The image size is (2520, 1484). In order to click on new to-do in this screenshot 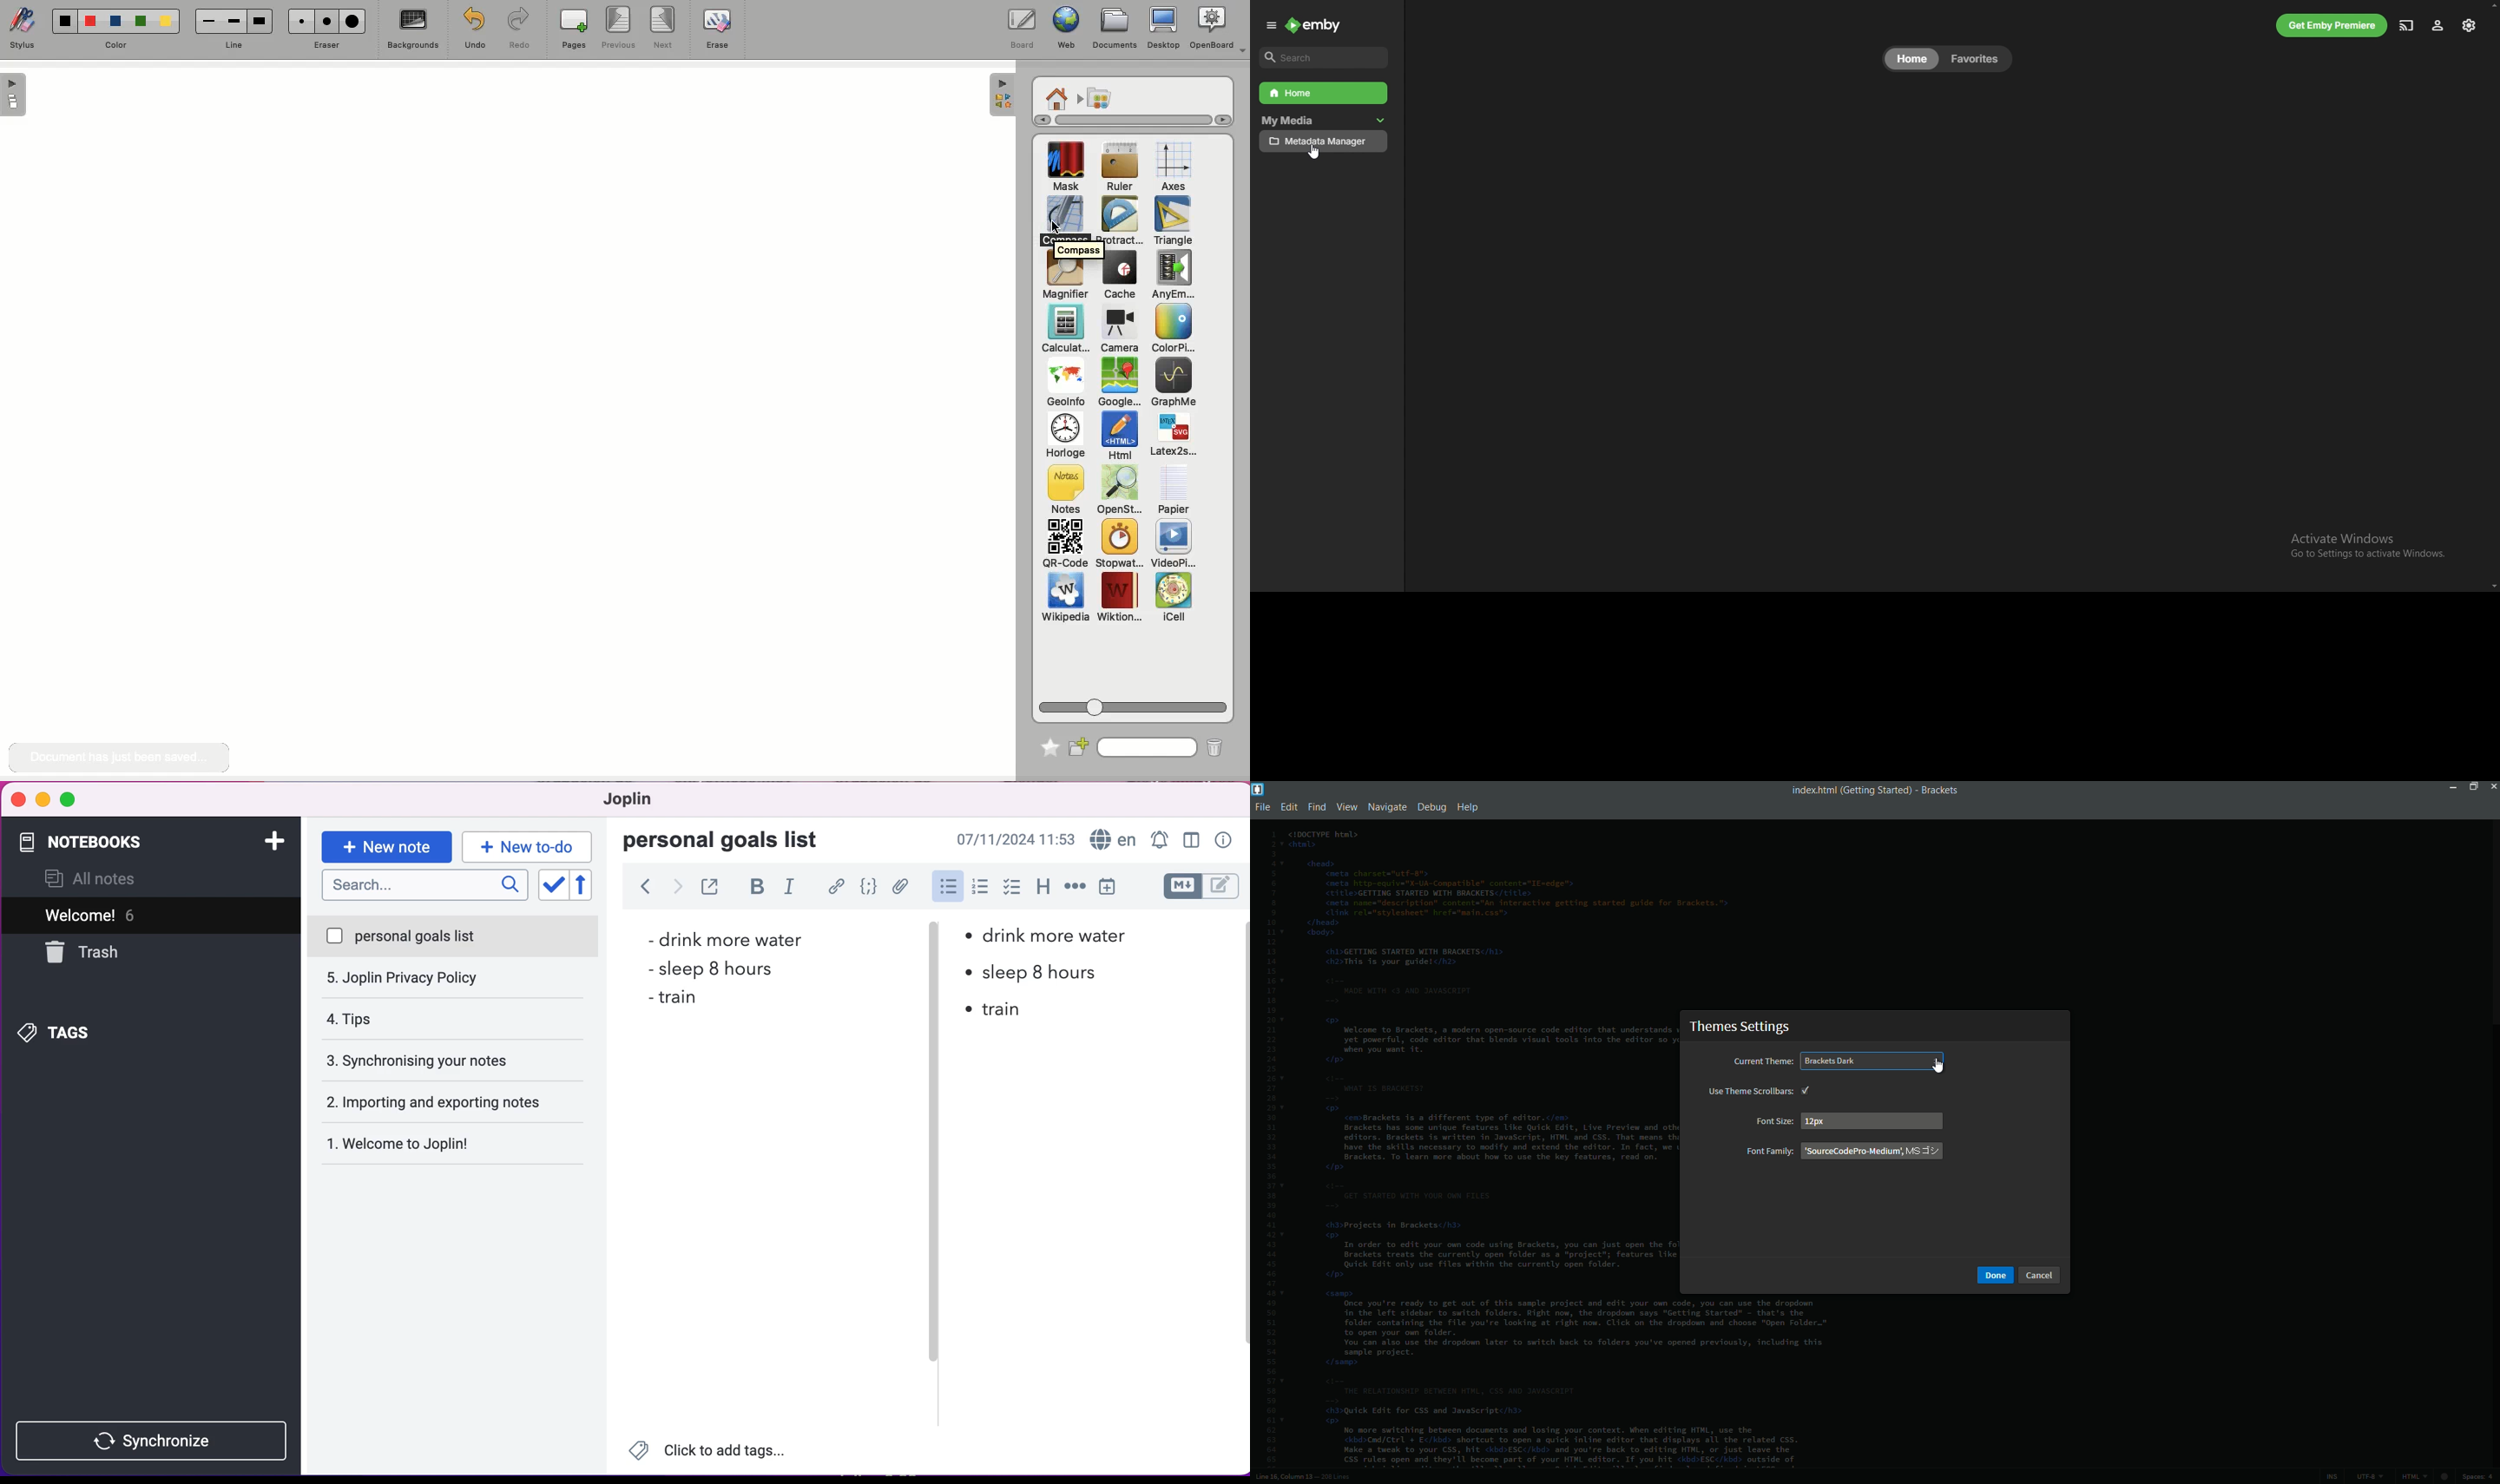, I will do `click(531, 846)`.